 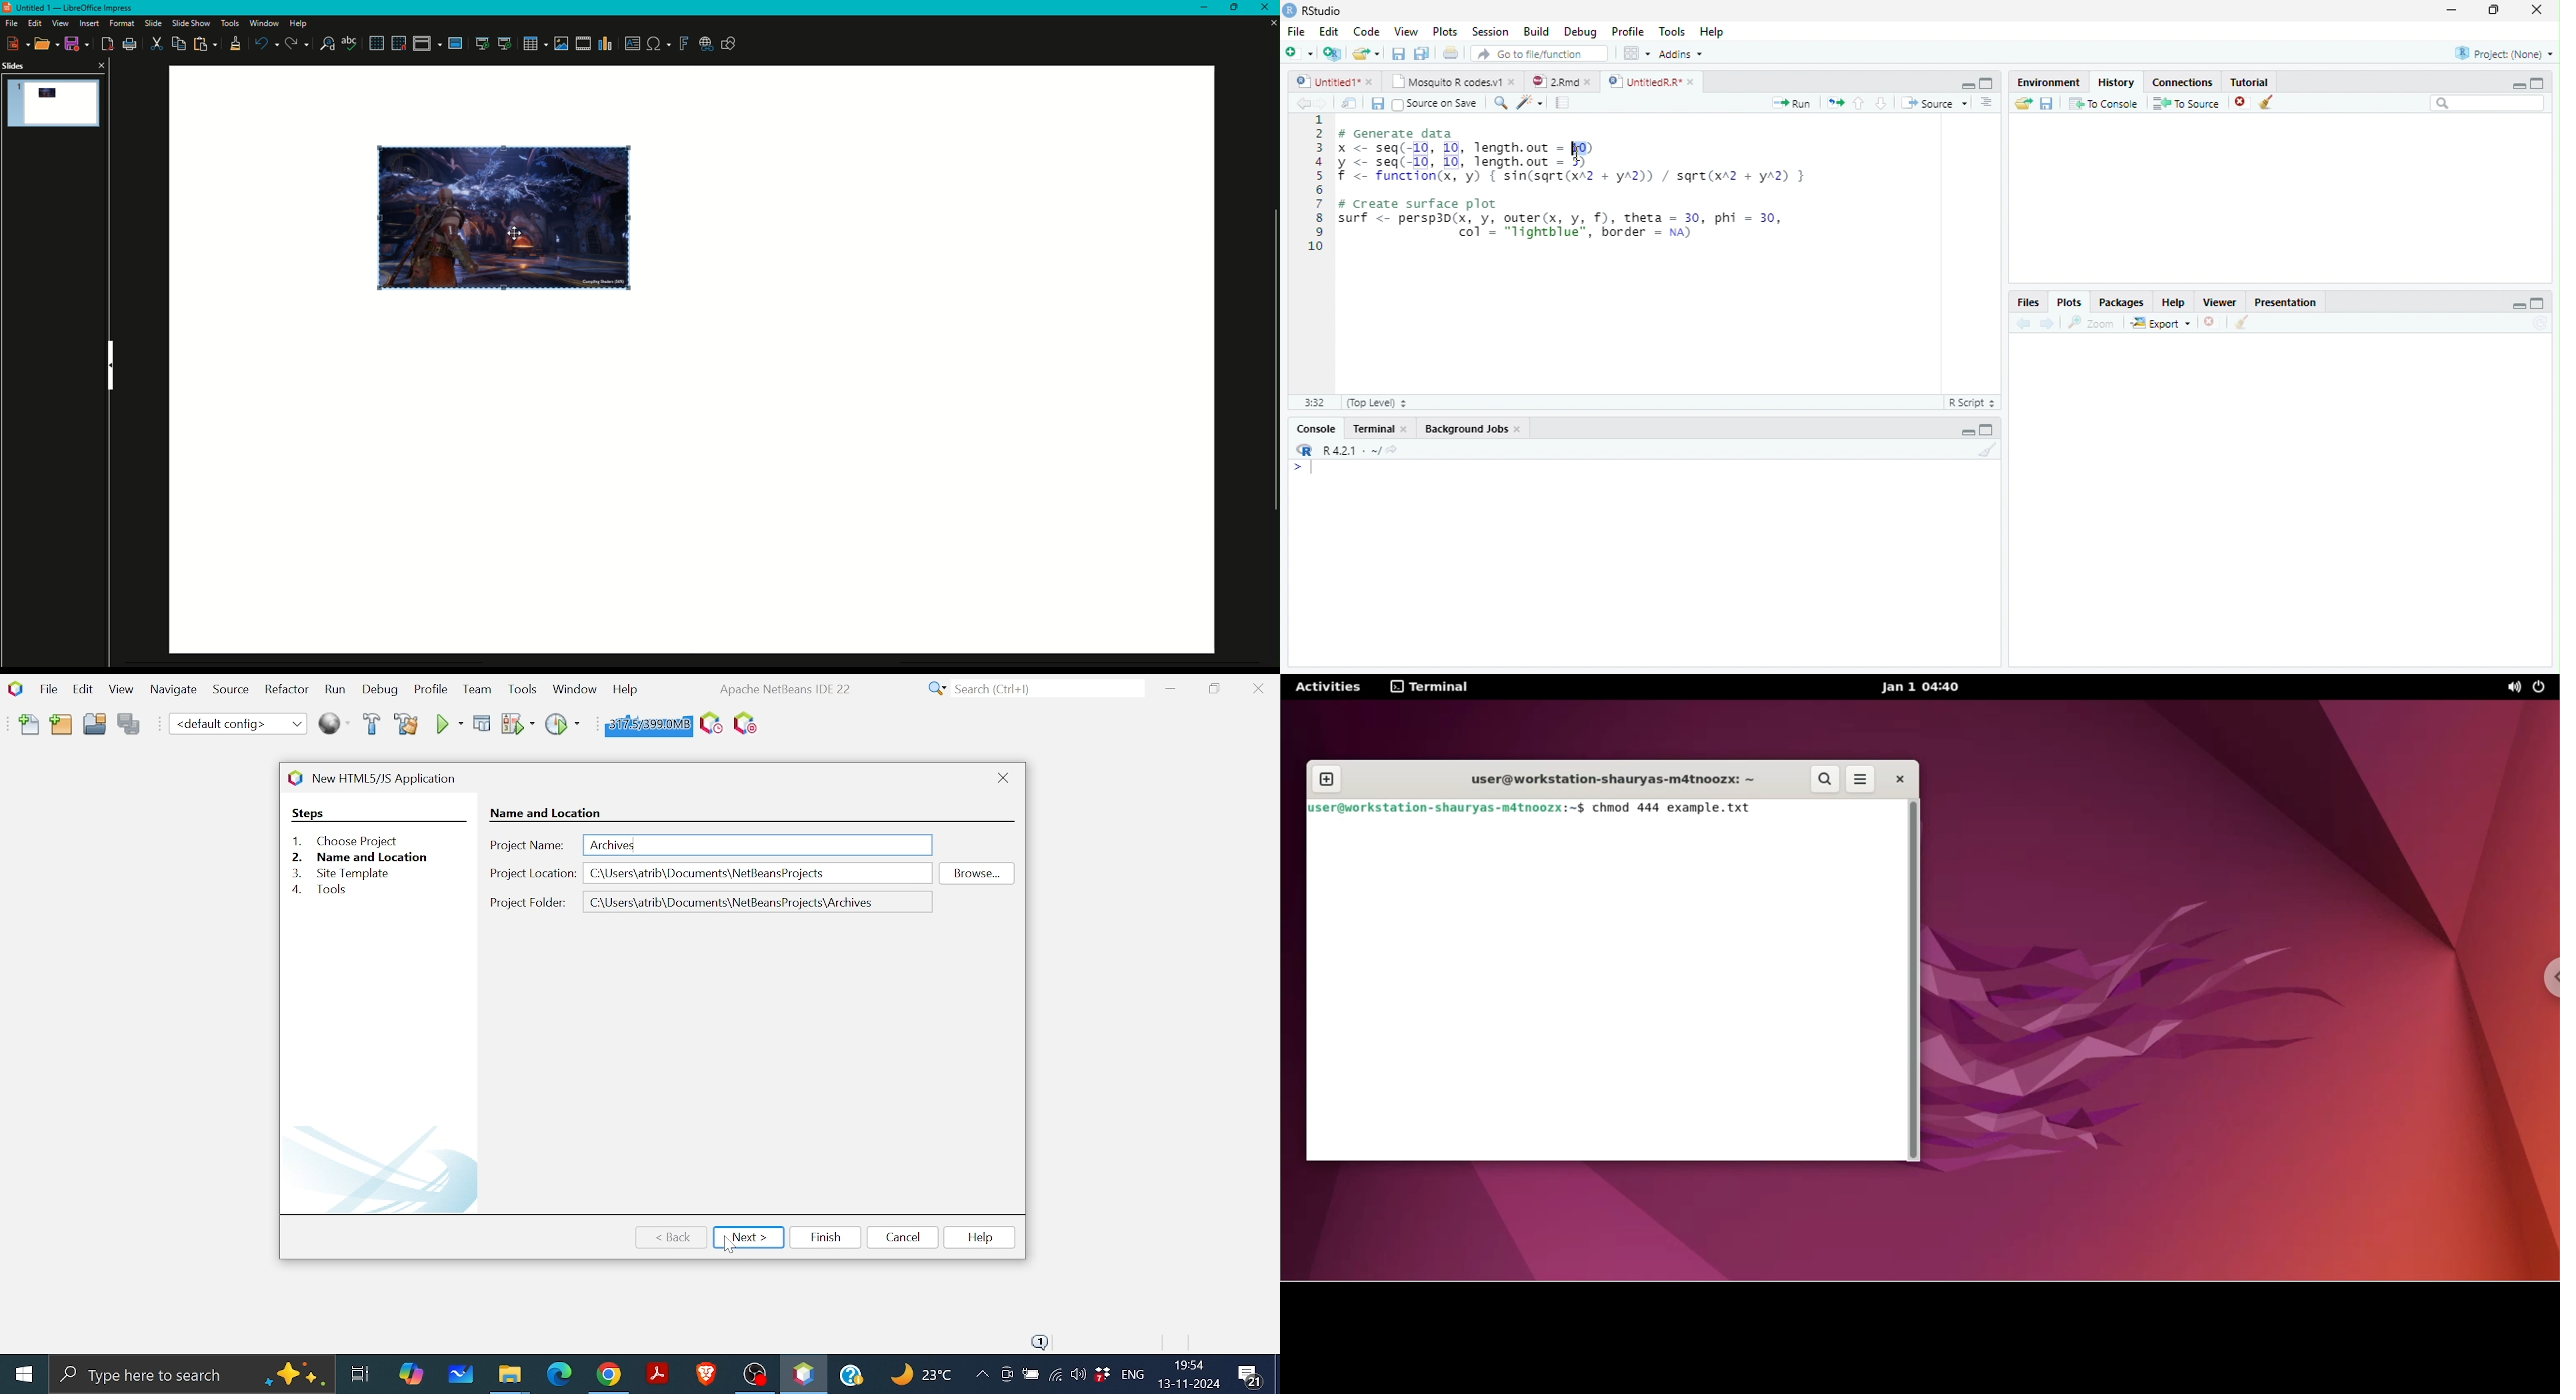 I want to click on Minimize, so click(x=1968, y=432).